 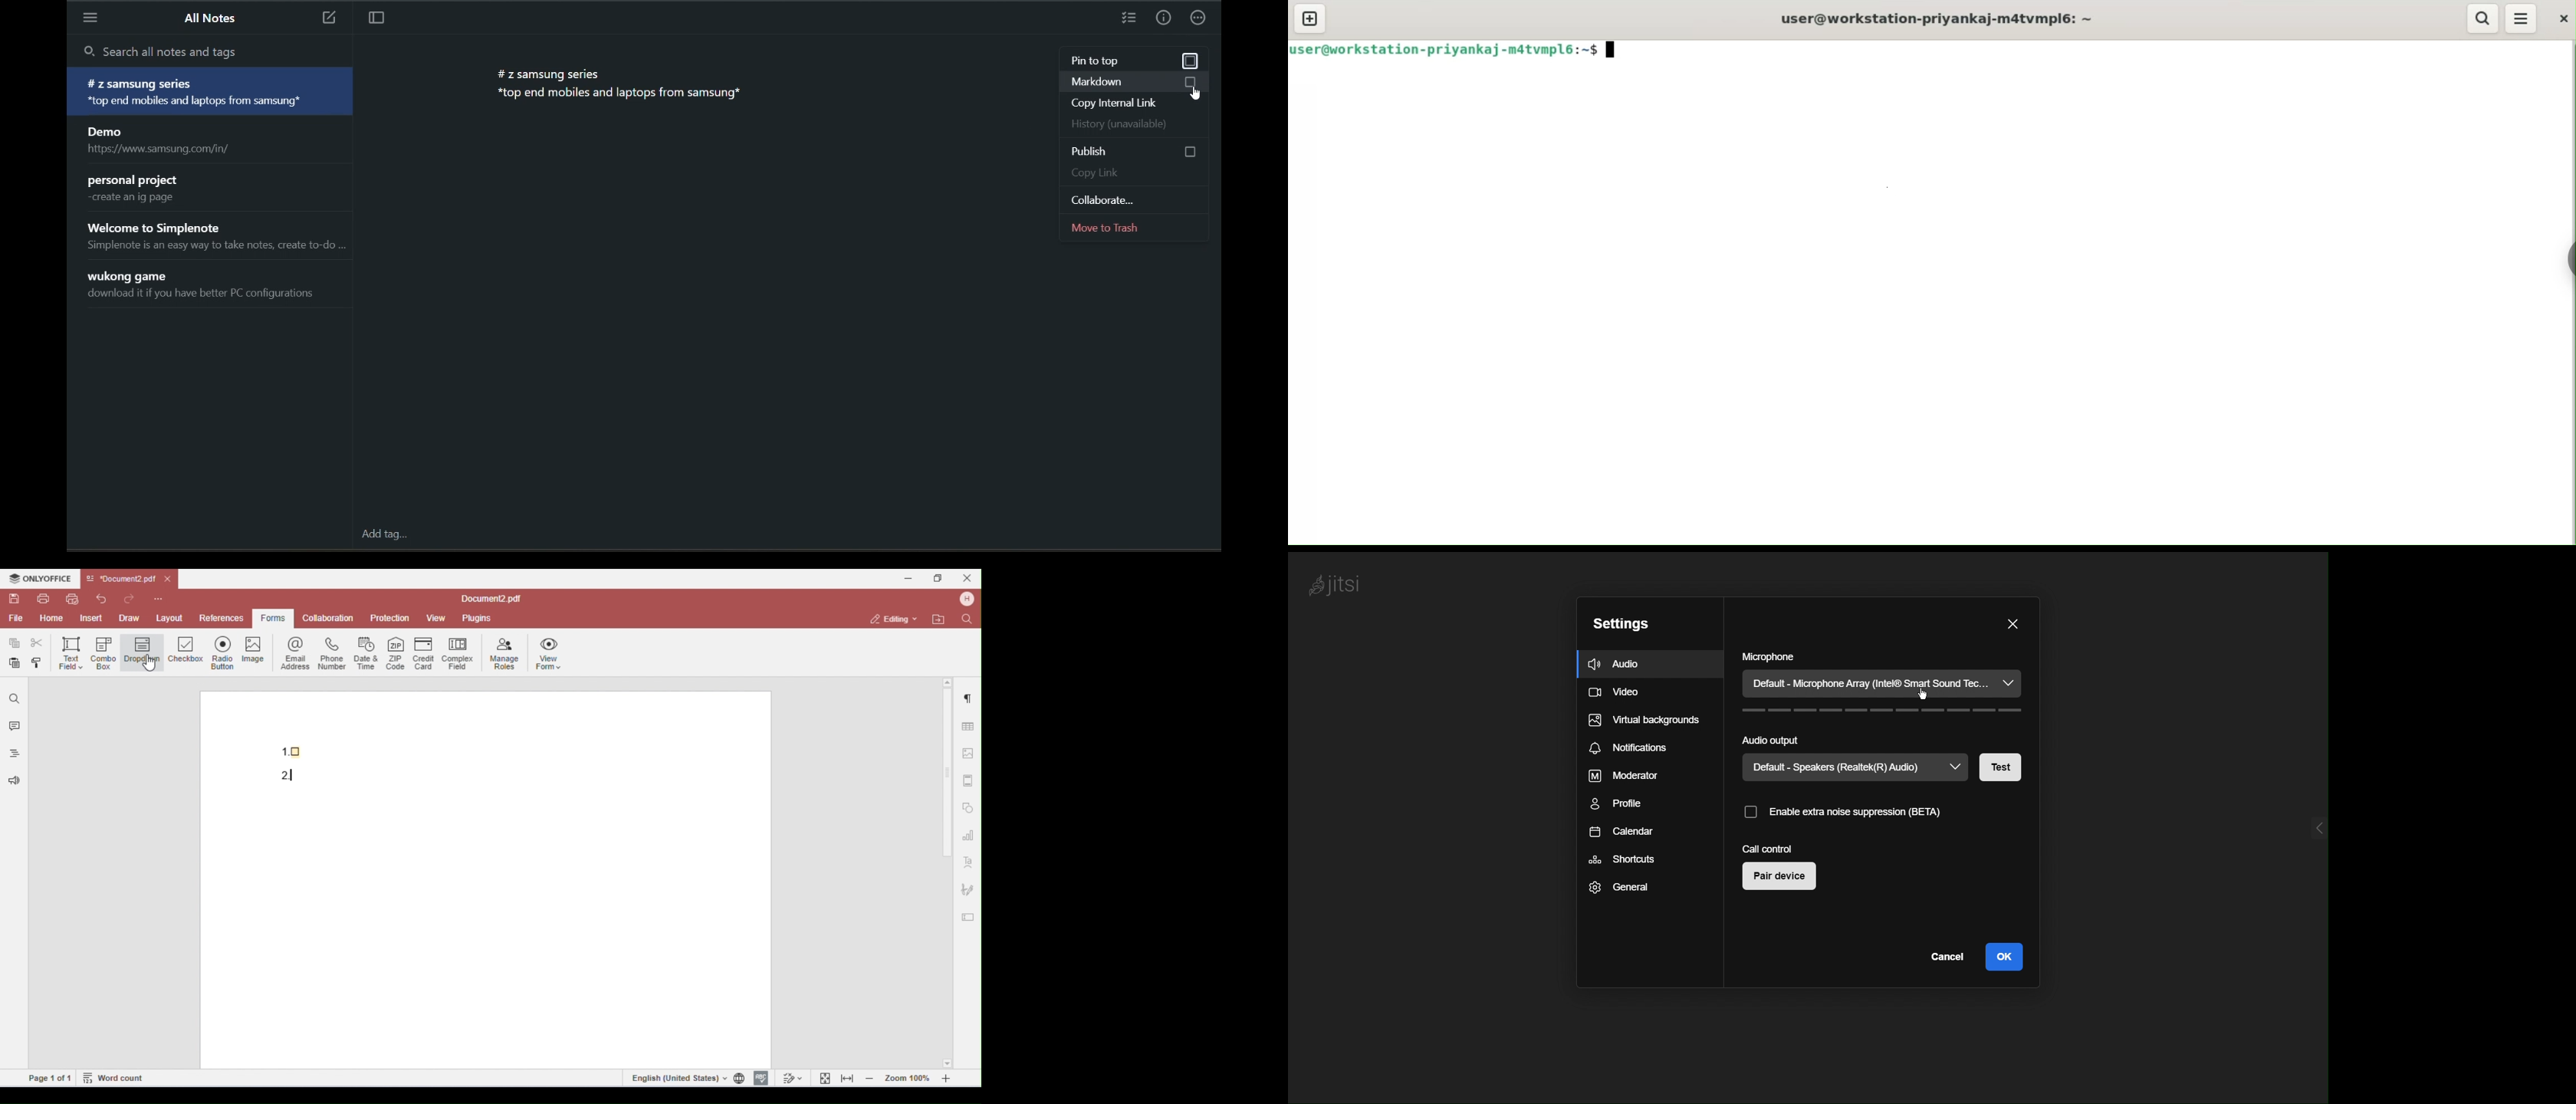 I want to click on insert checklist, so click(x=1127, y=18).